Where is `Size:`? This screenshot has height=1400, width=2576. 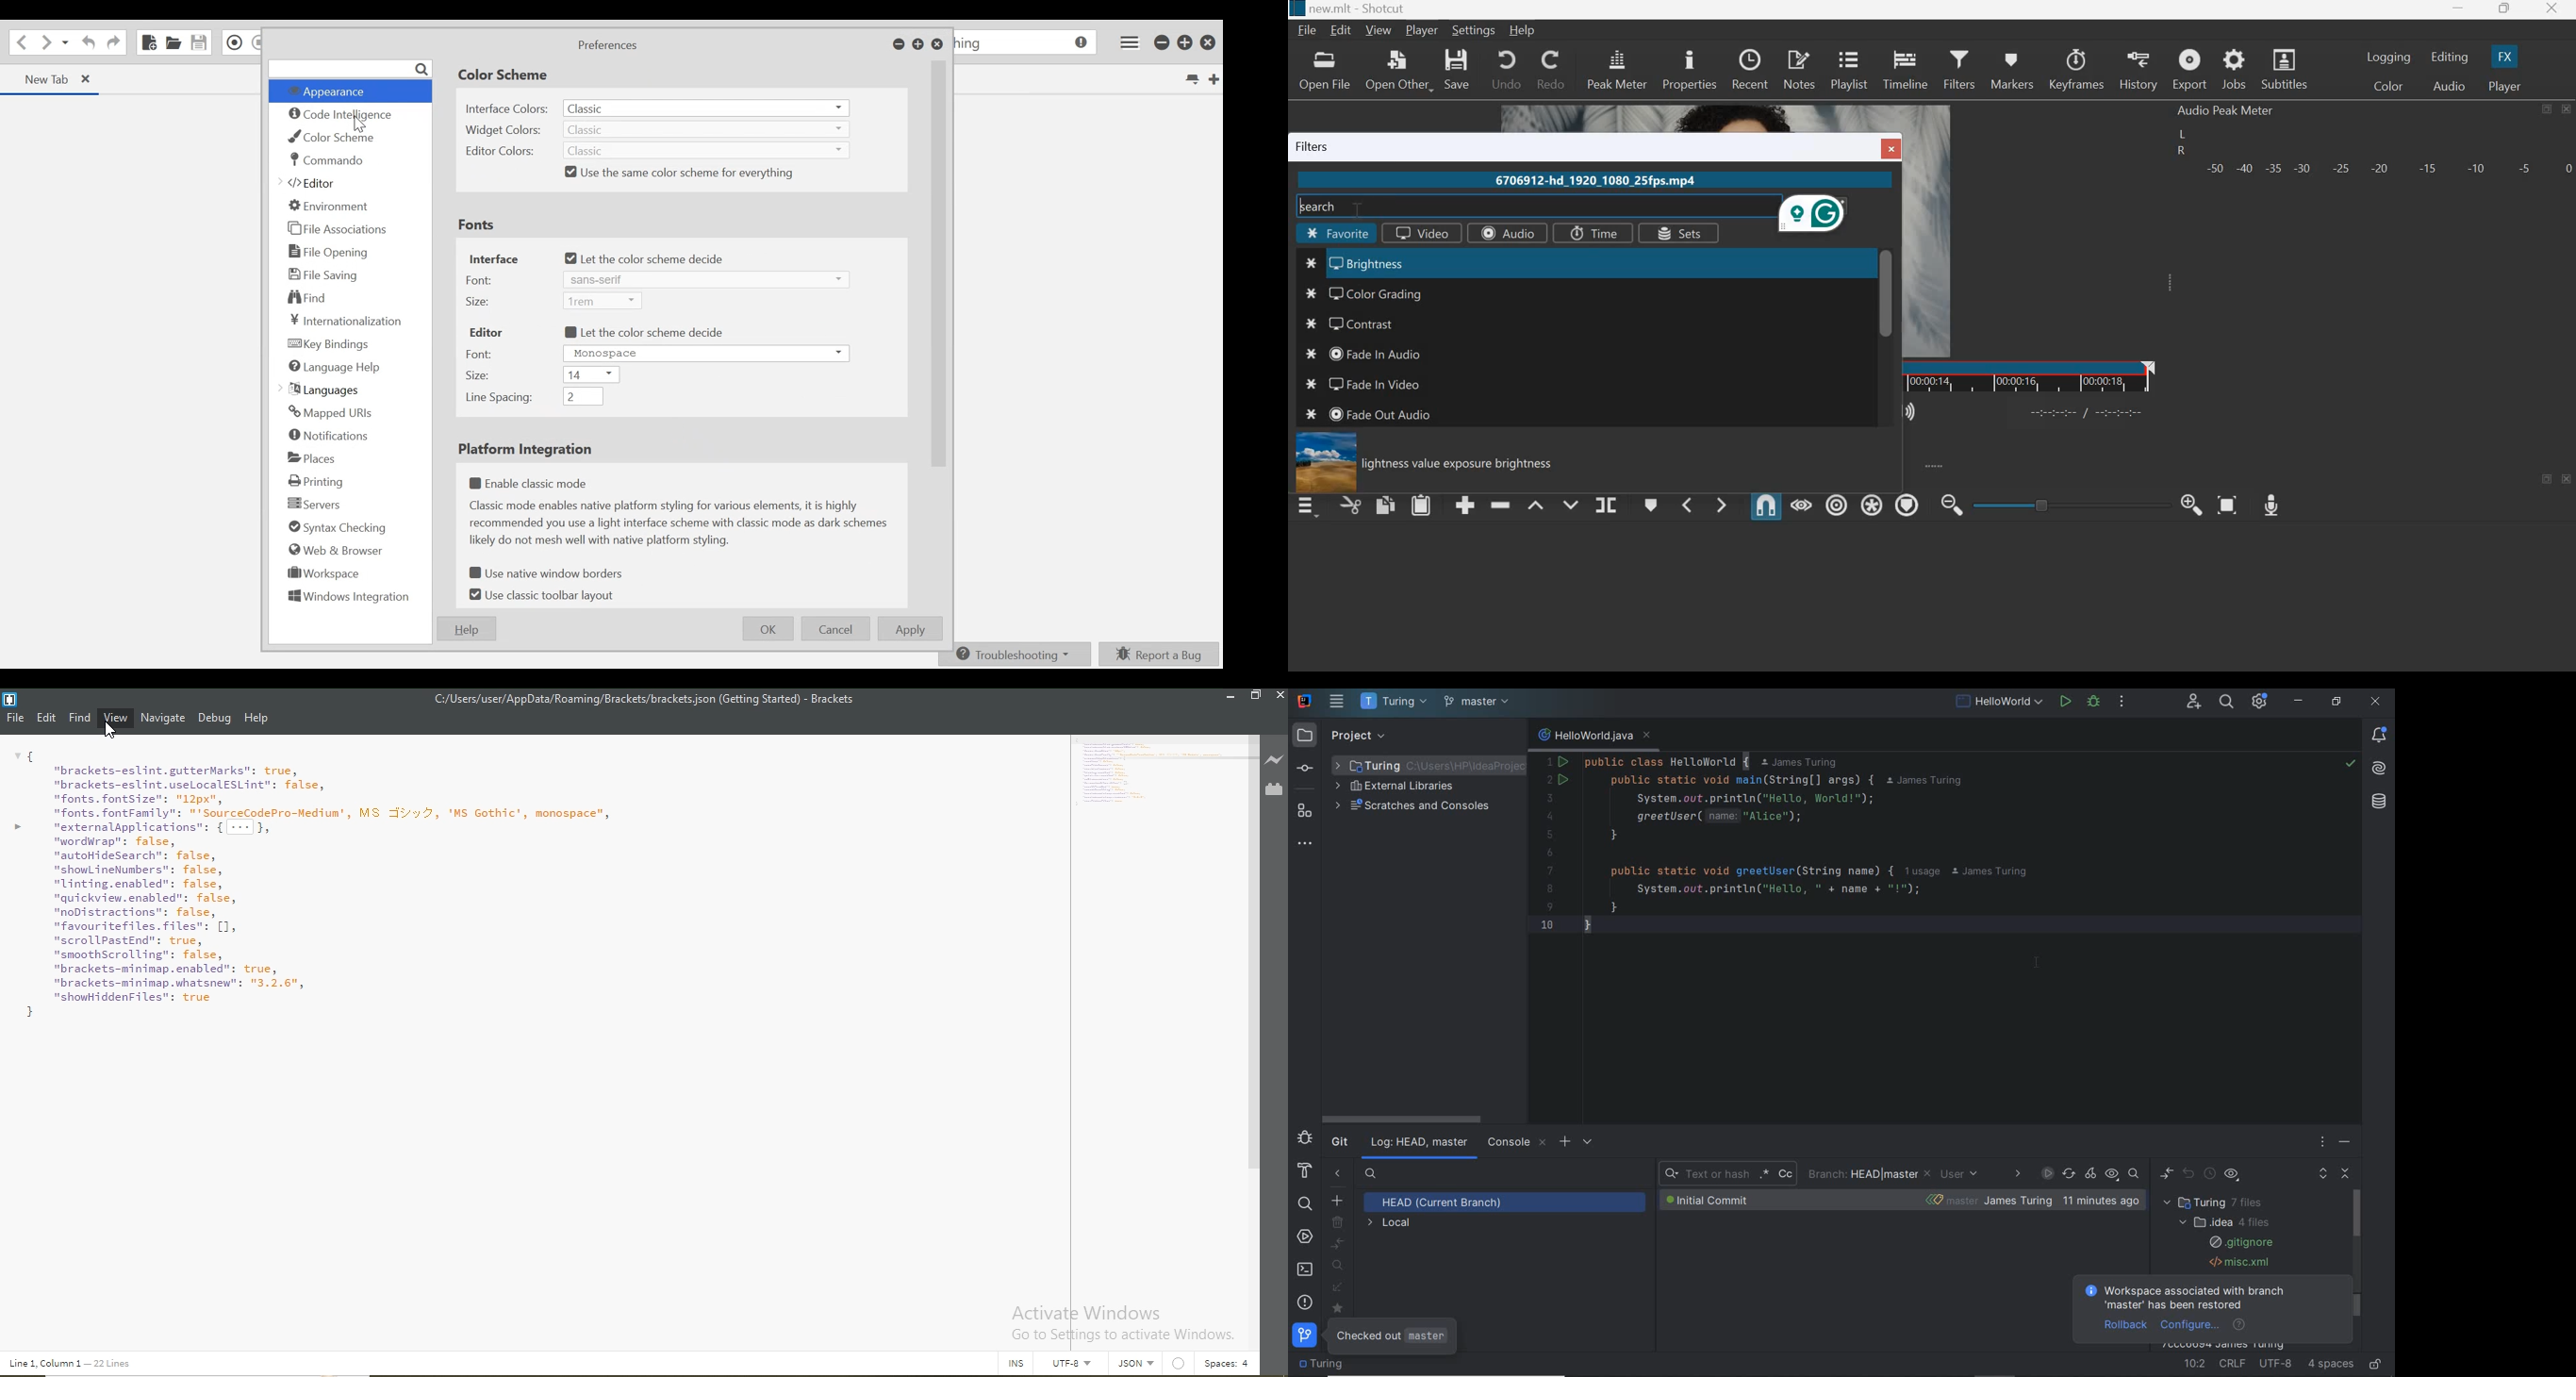 Size: is located at coordinates (479, 375).